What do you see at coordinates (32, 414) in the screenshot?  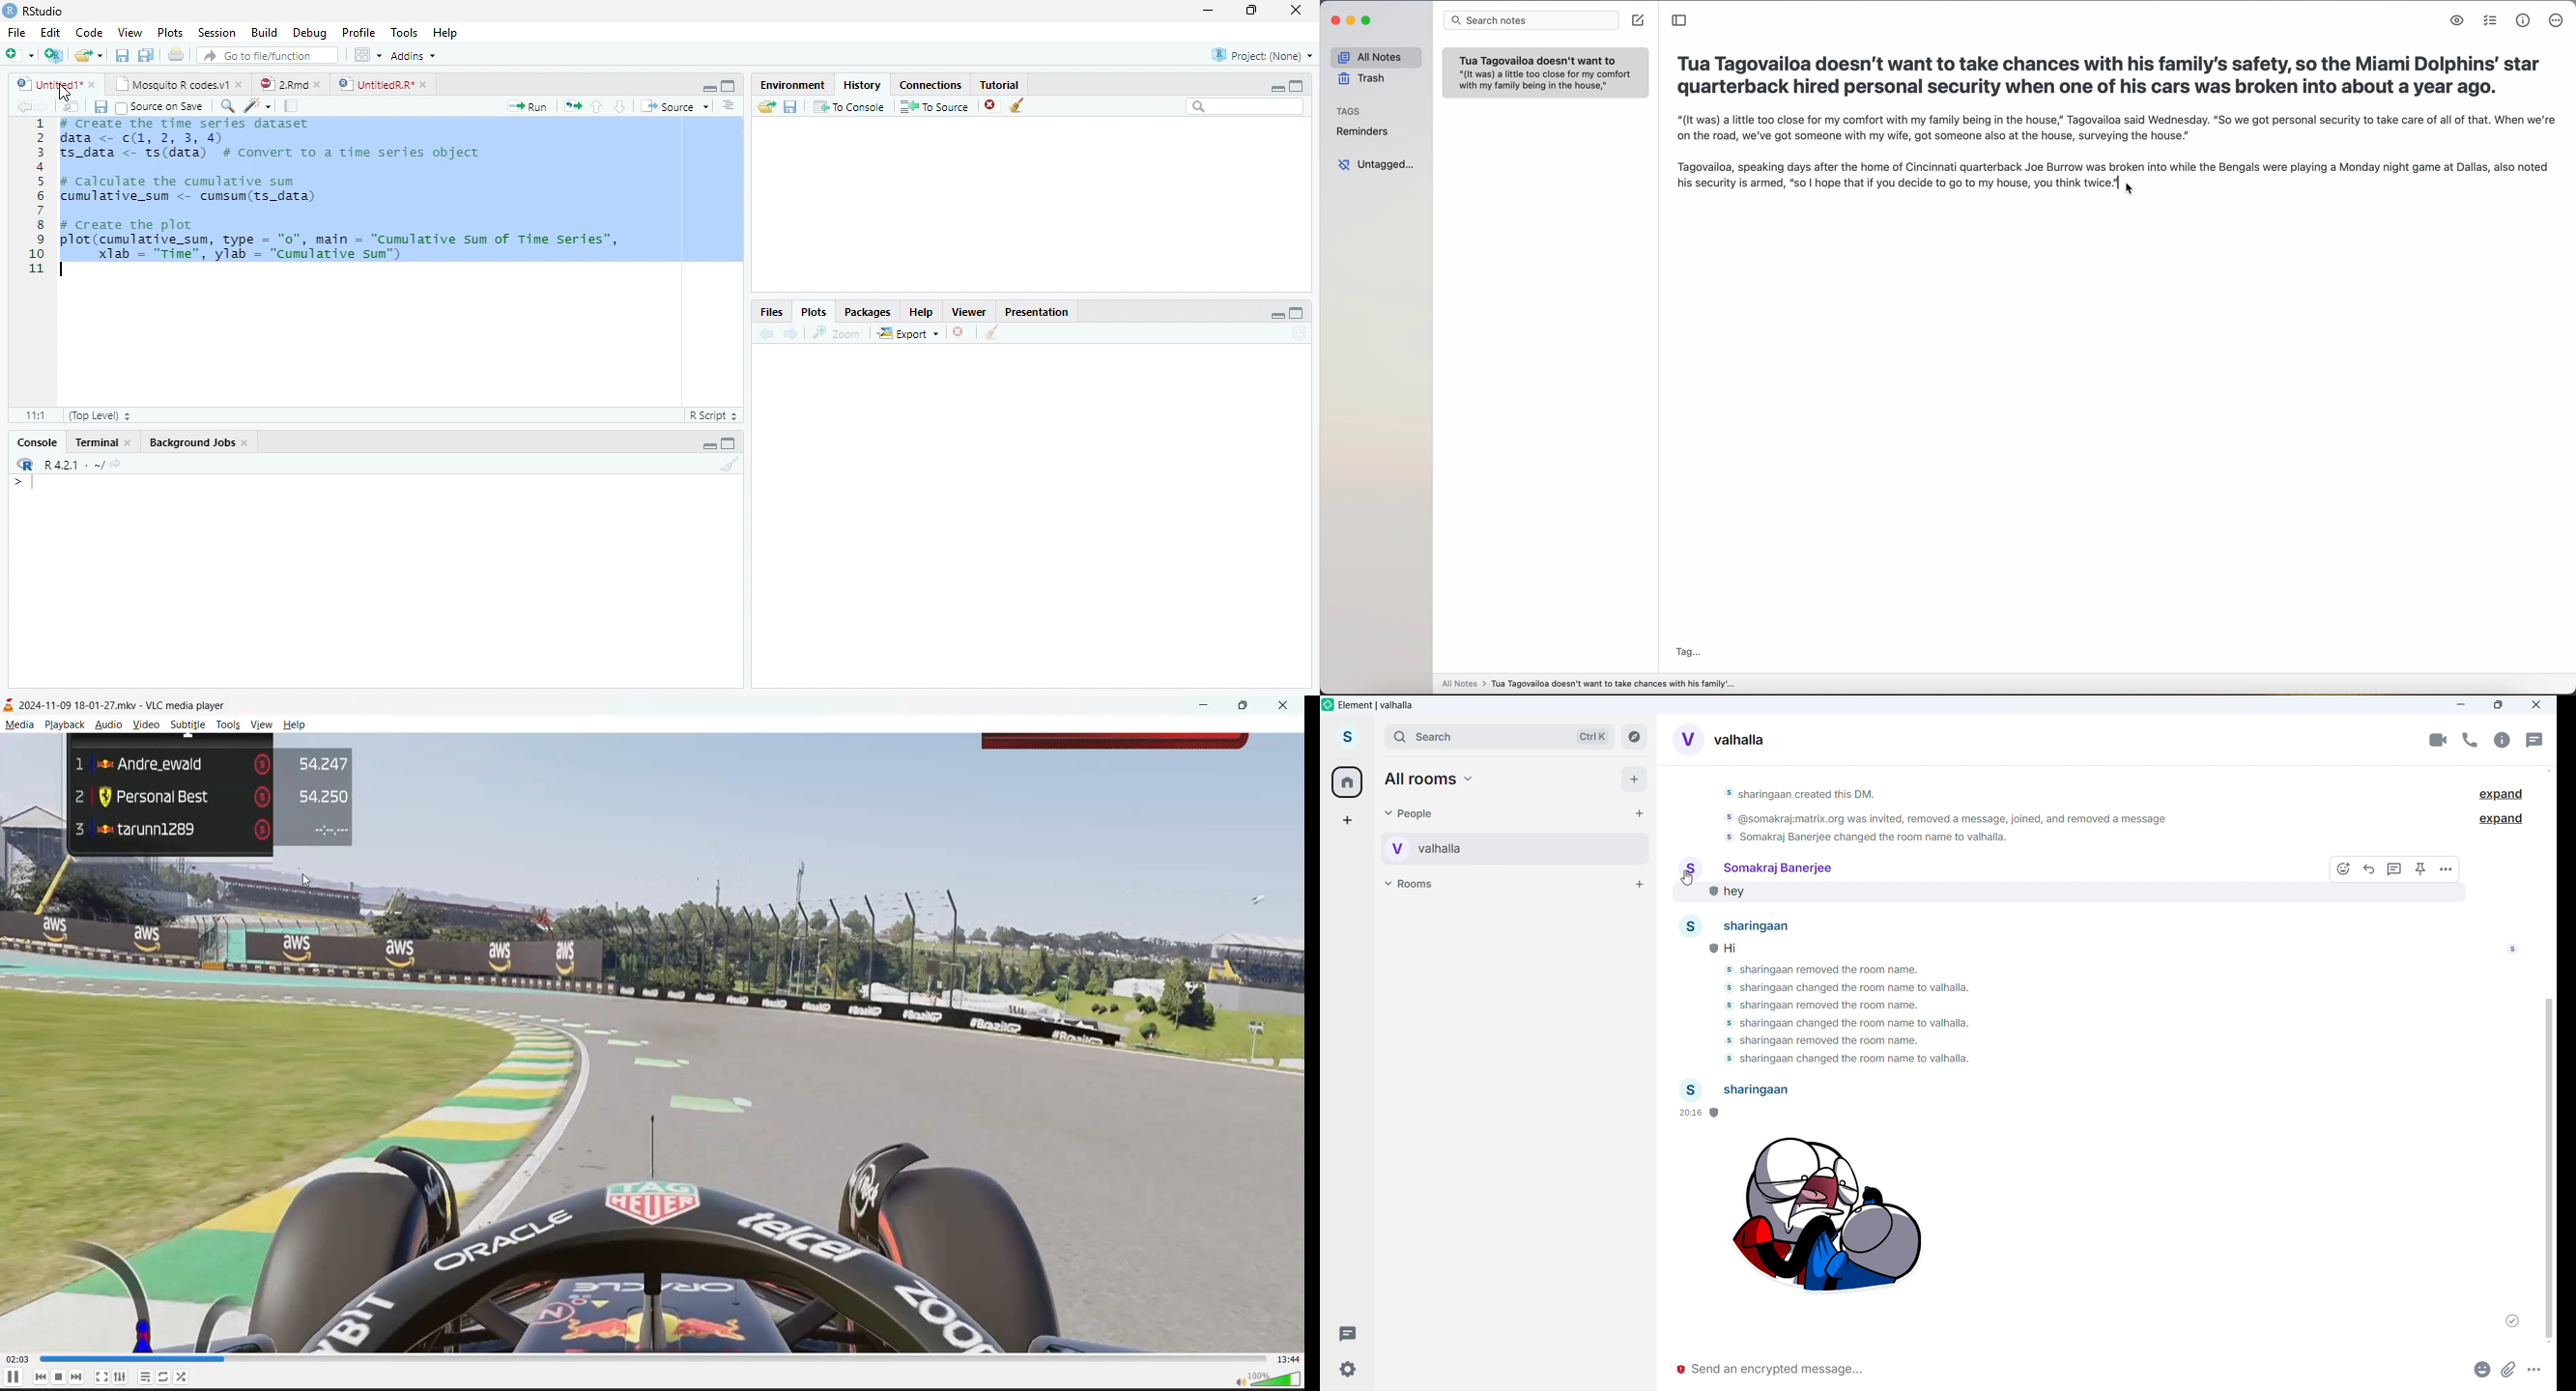 I see `1:1` at bounding box center [32, 414].